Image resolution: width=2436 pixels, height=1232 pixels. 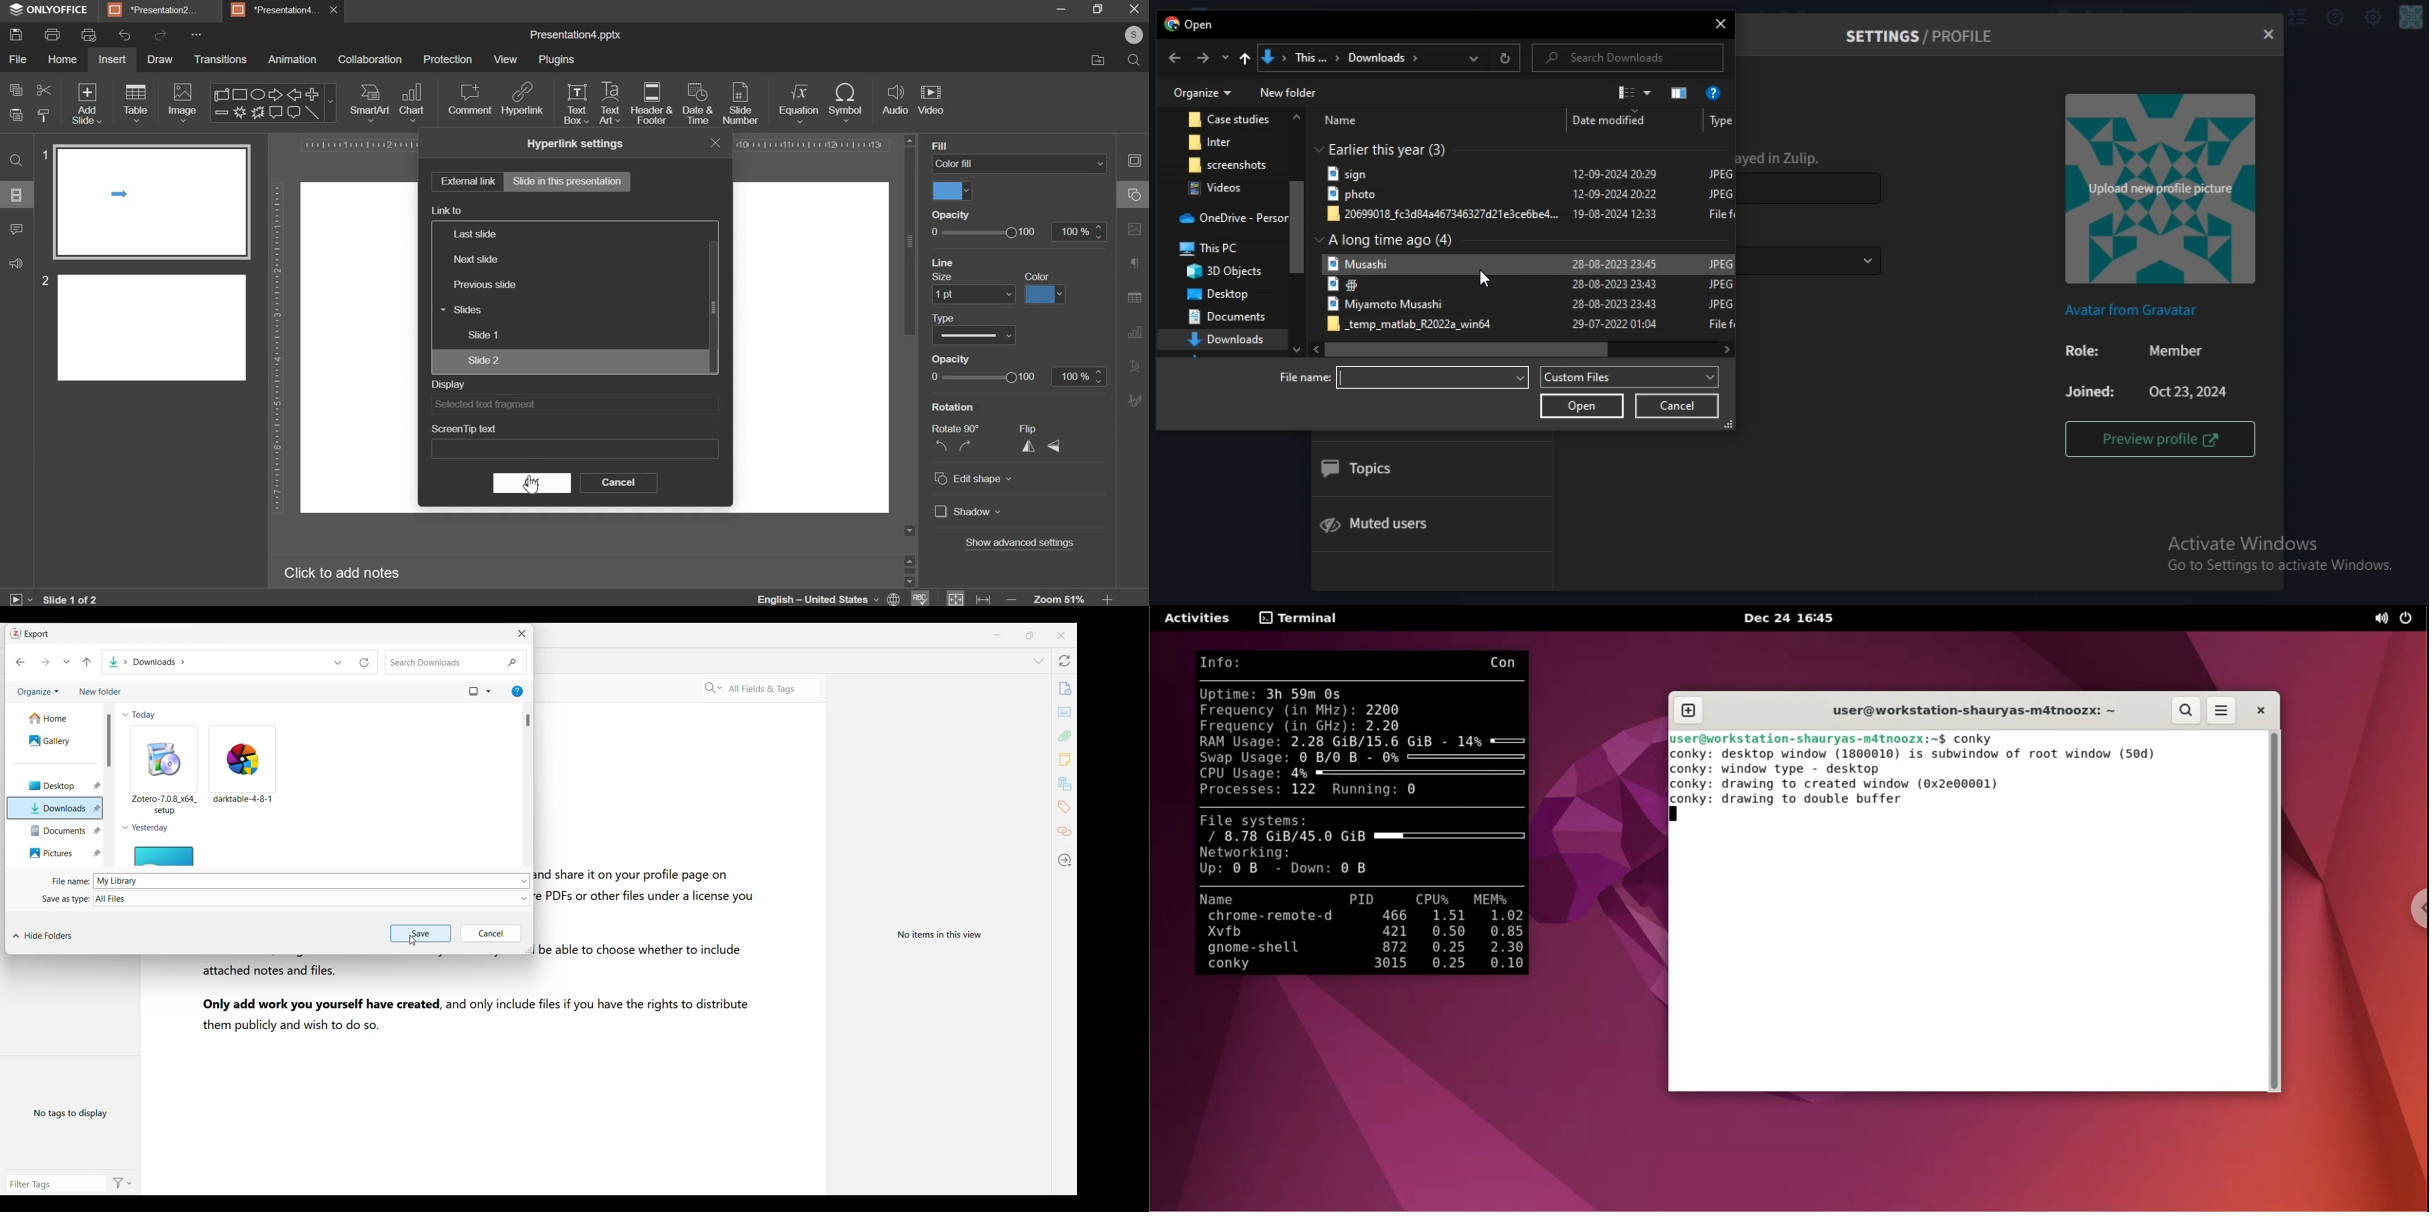 What do you see at coordinates (43, 114) in the screenshot?
I see `copy stlye` at bounding box center [43, 114].